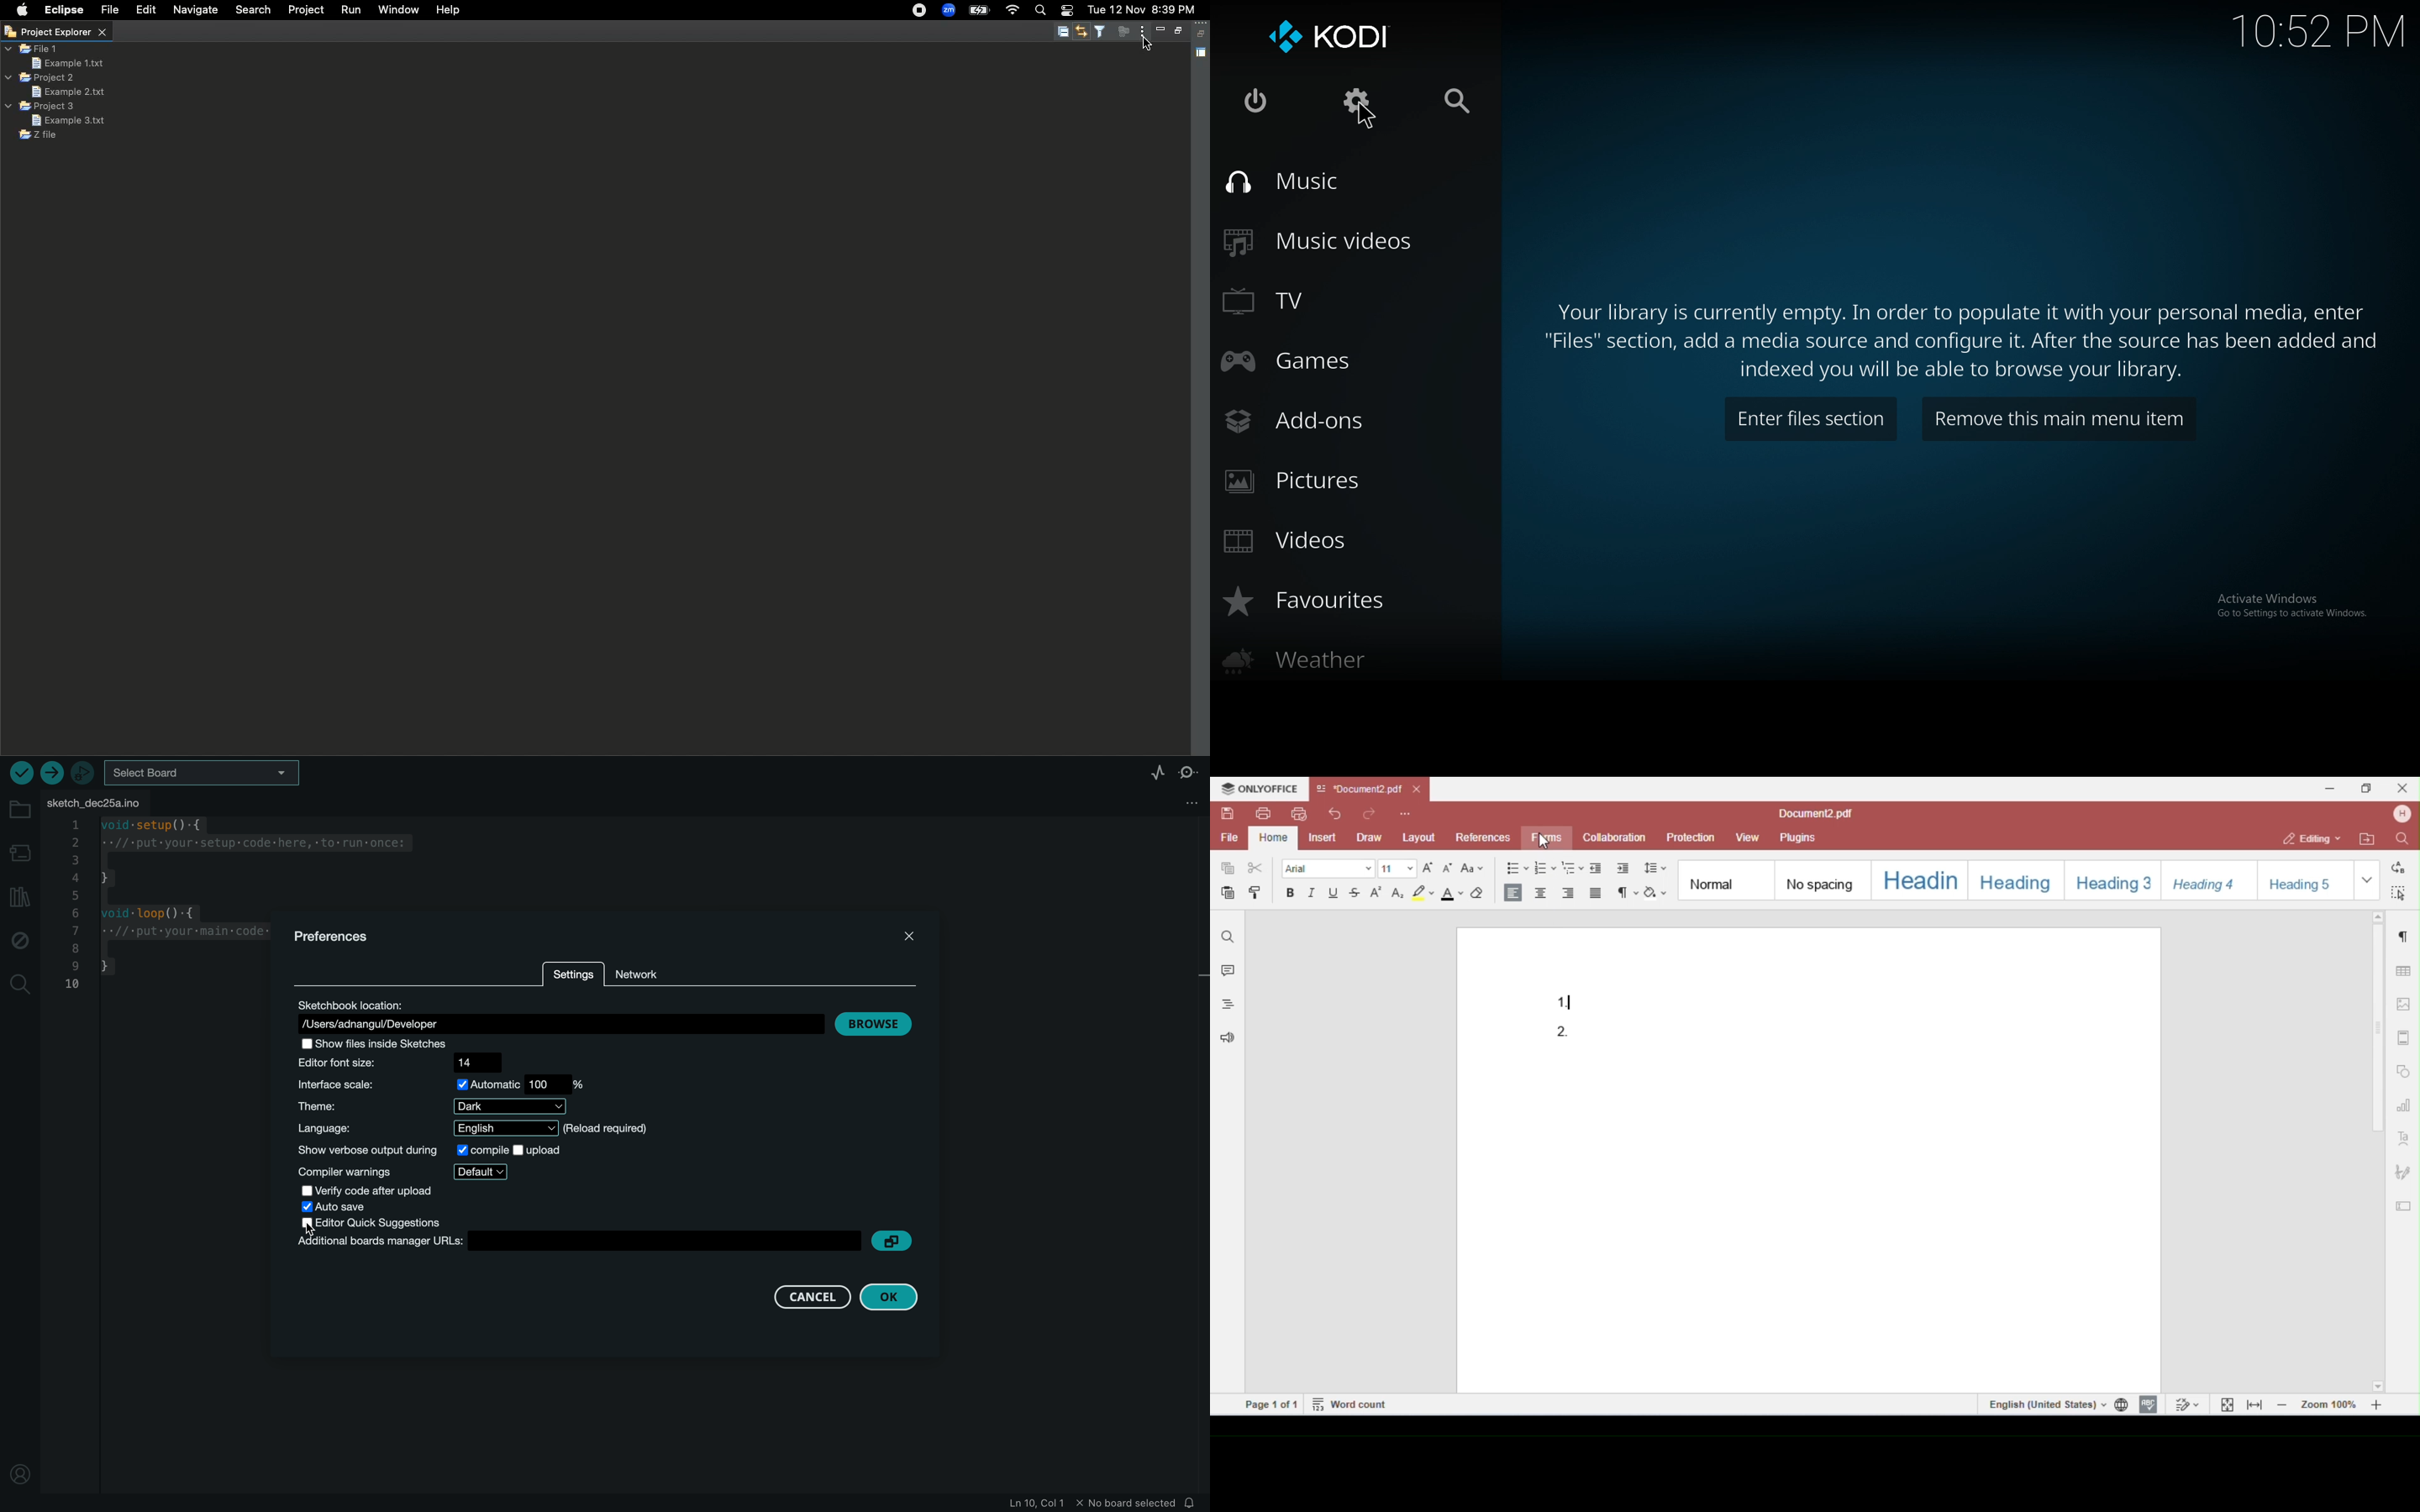 The height and width of the screenshot is (1512, 2436). I want to click on add ons, so click(1317, 421).